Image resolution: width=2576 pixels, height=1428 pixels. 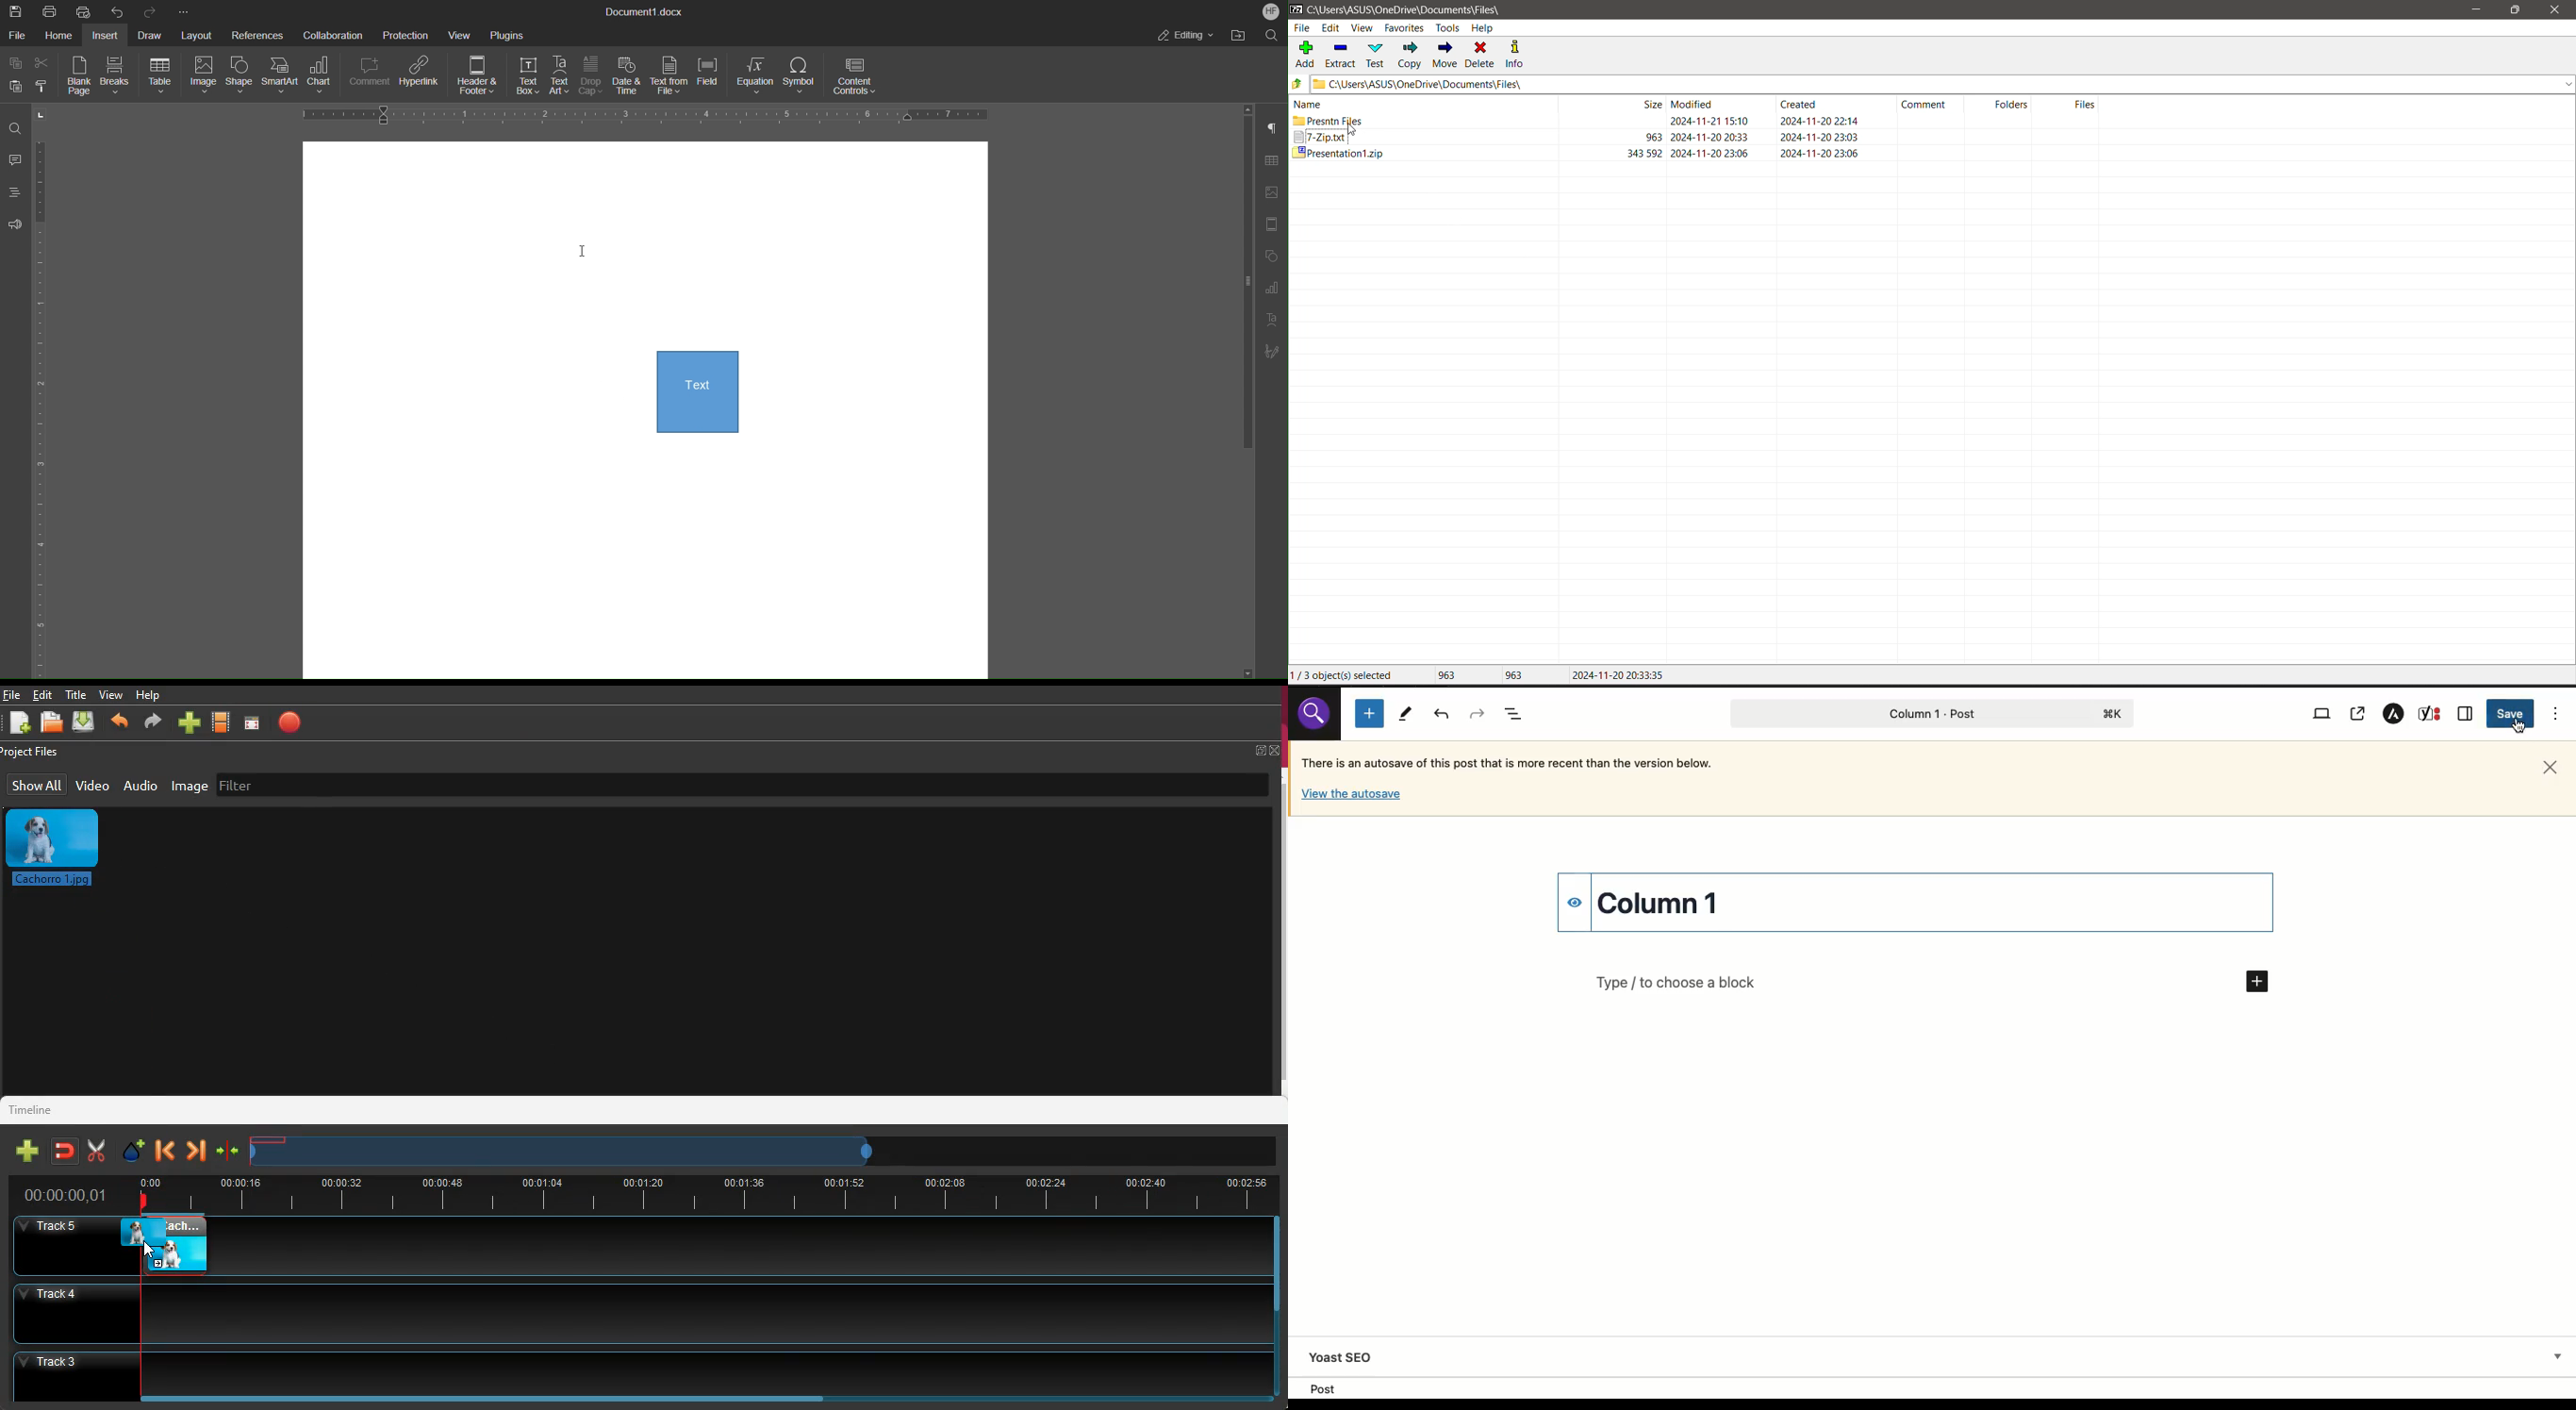 I want to click on Add new block, so click(x=1932, y=980).